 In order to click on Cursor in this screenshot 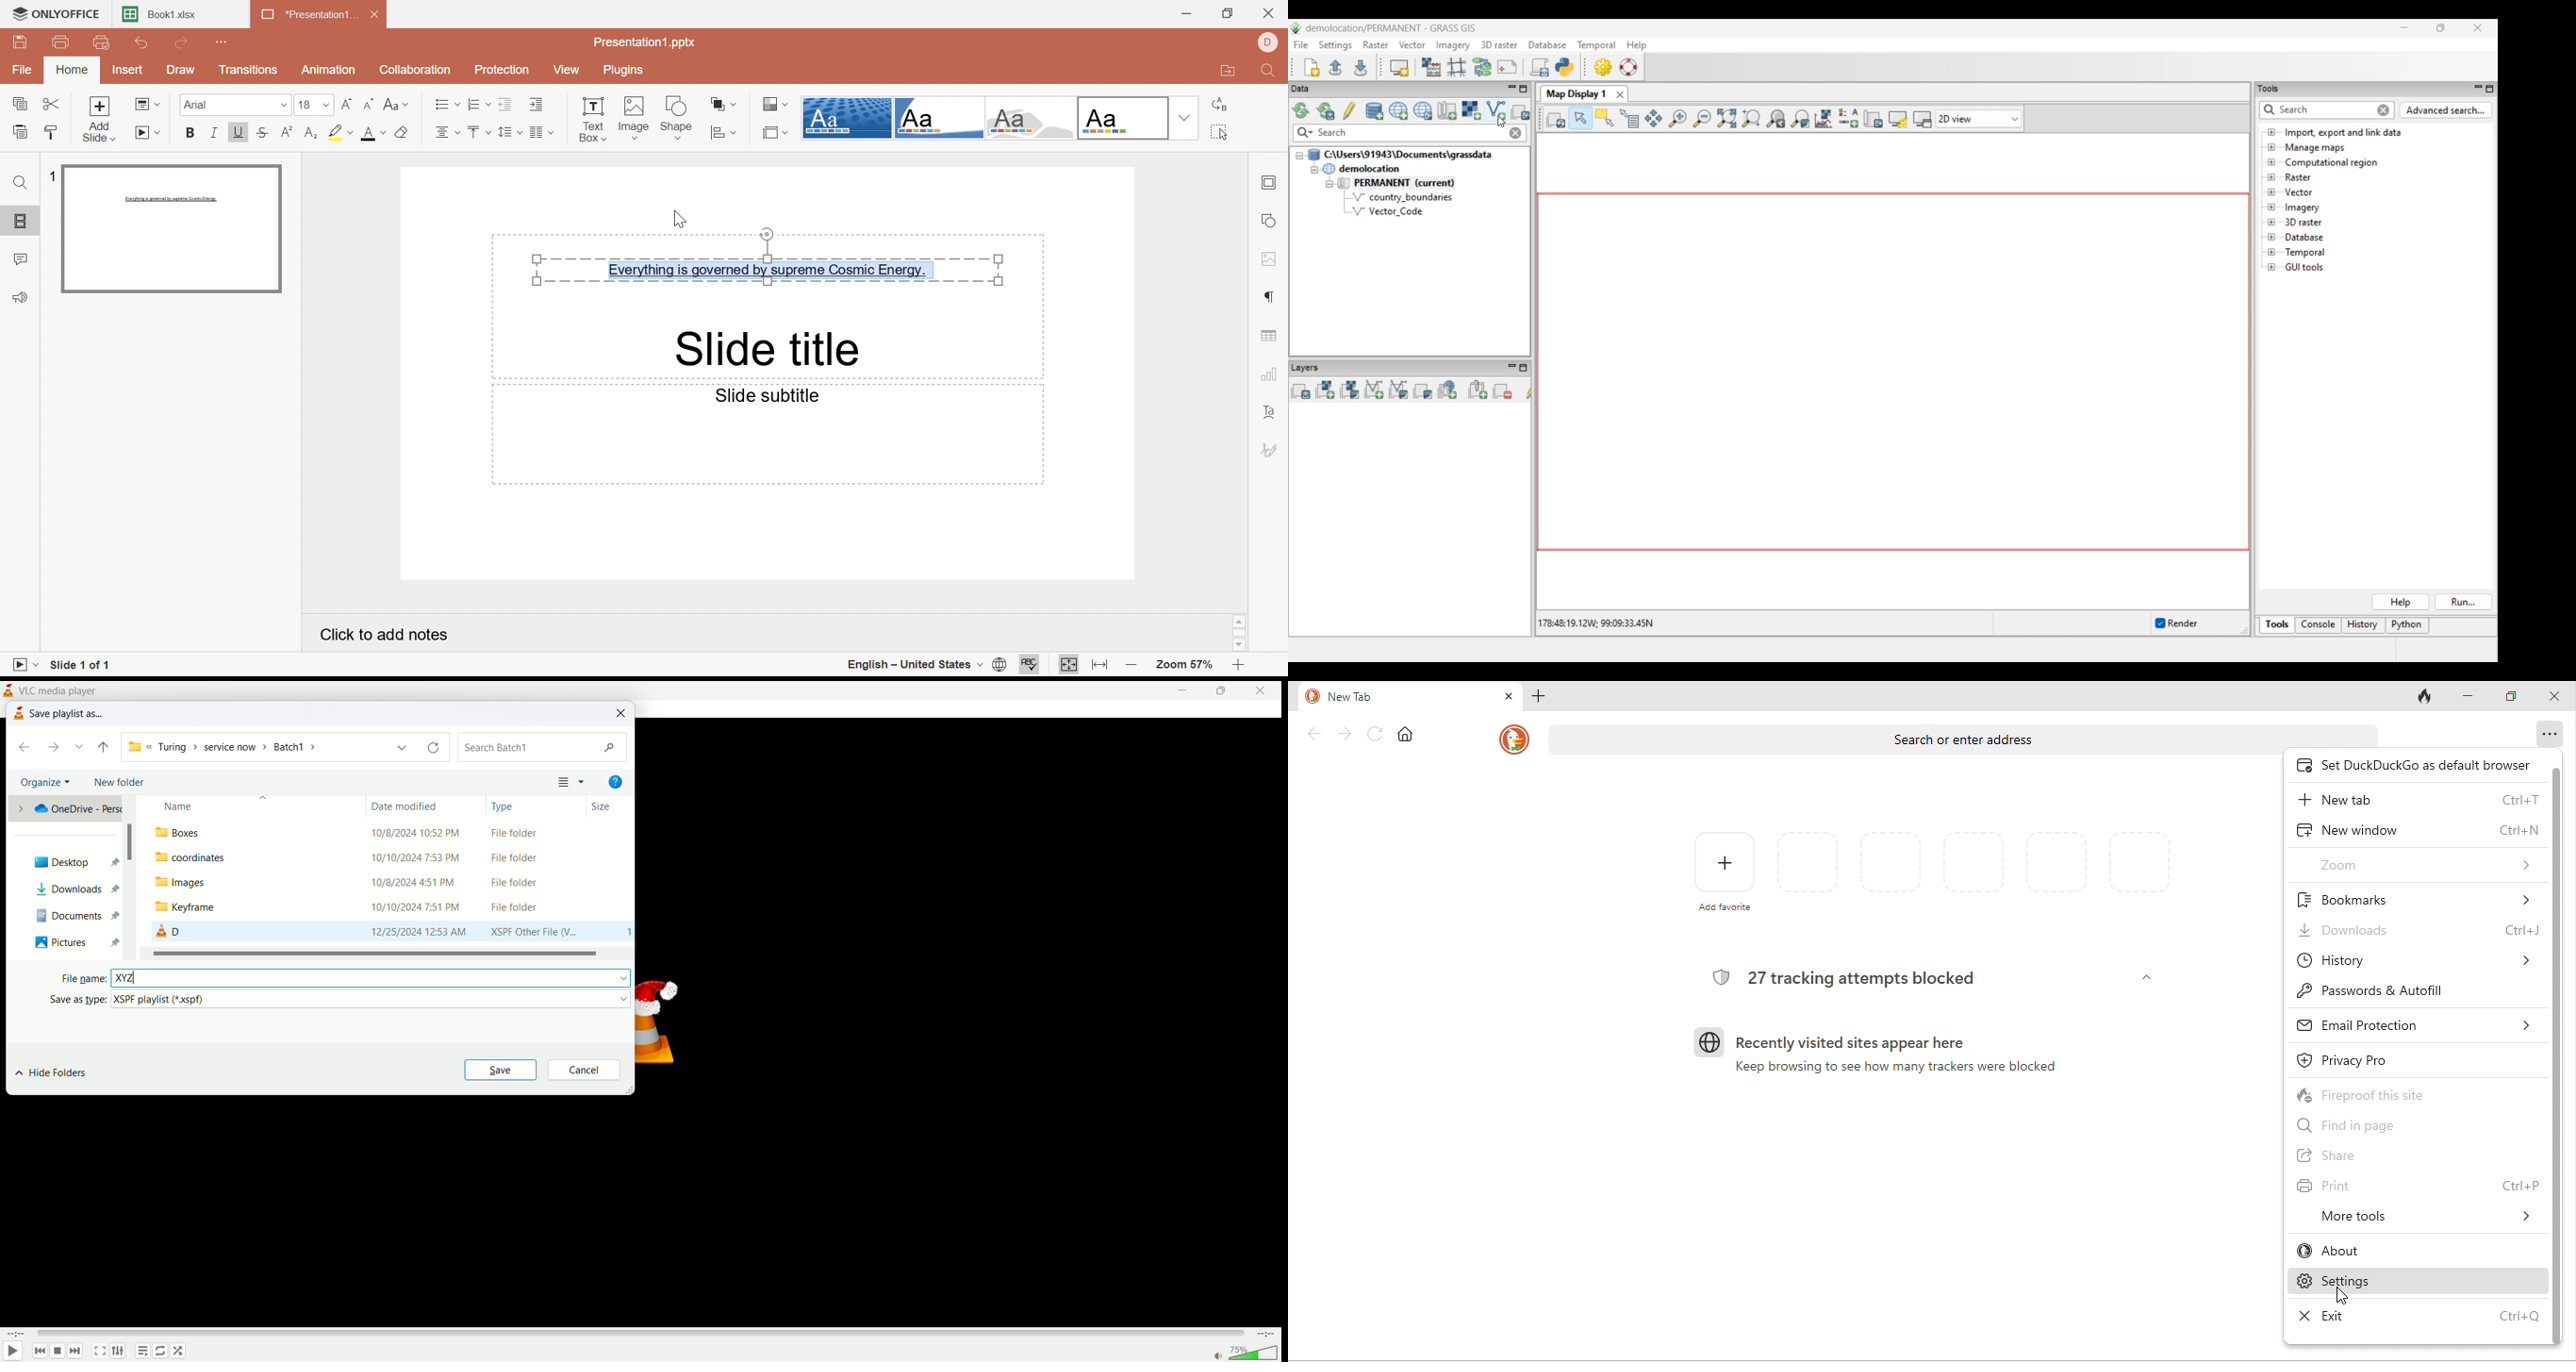, I will do `click(680, 219)`.